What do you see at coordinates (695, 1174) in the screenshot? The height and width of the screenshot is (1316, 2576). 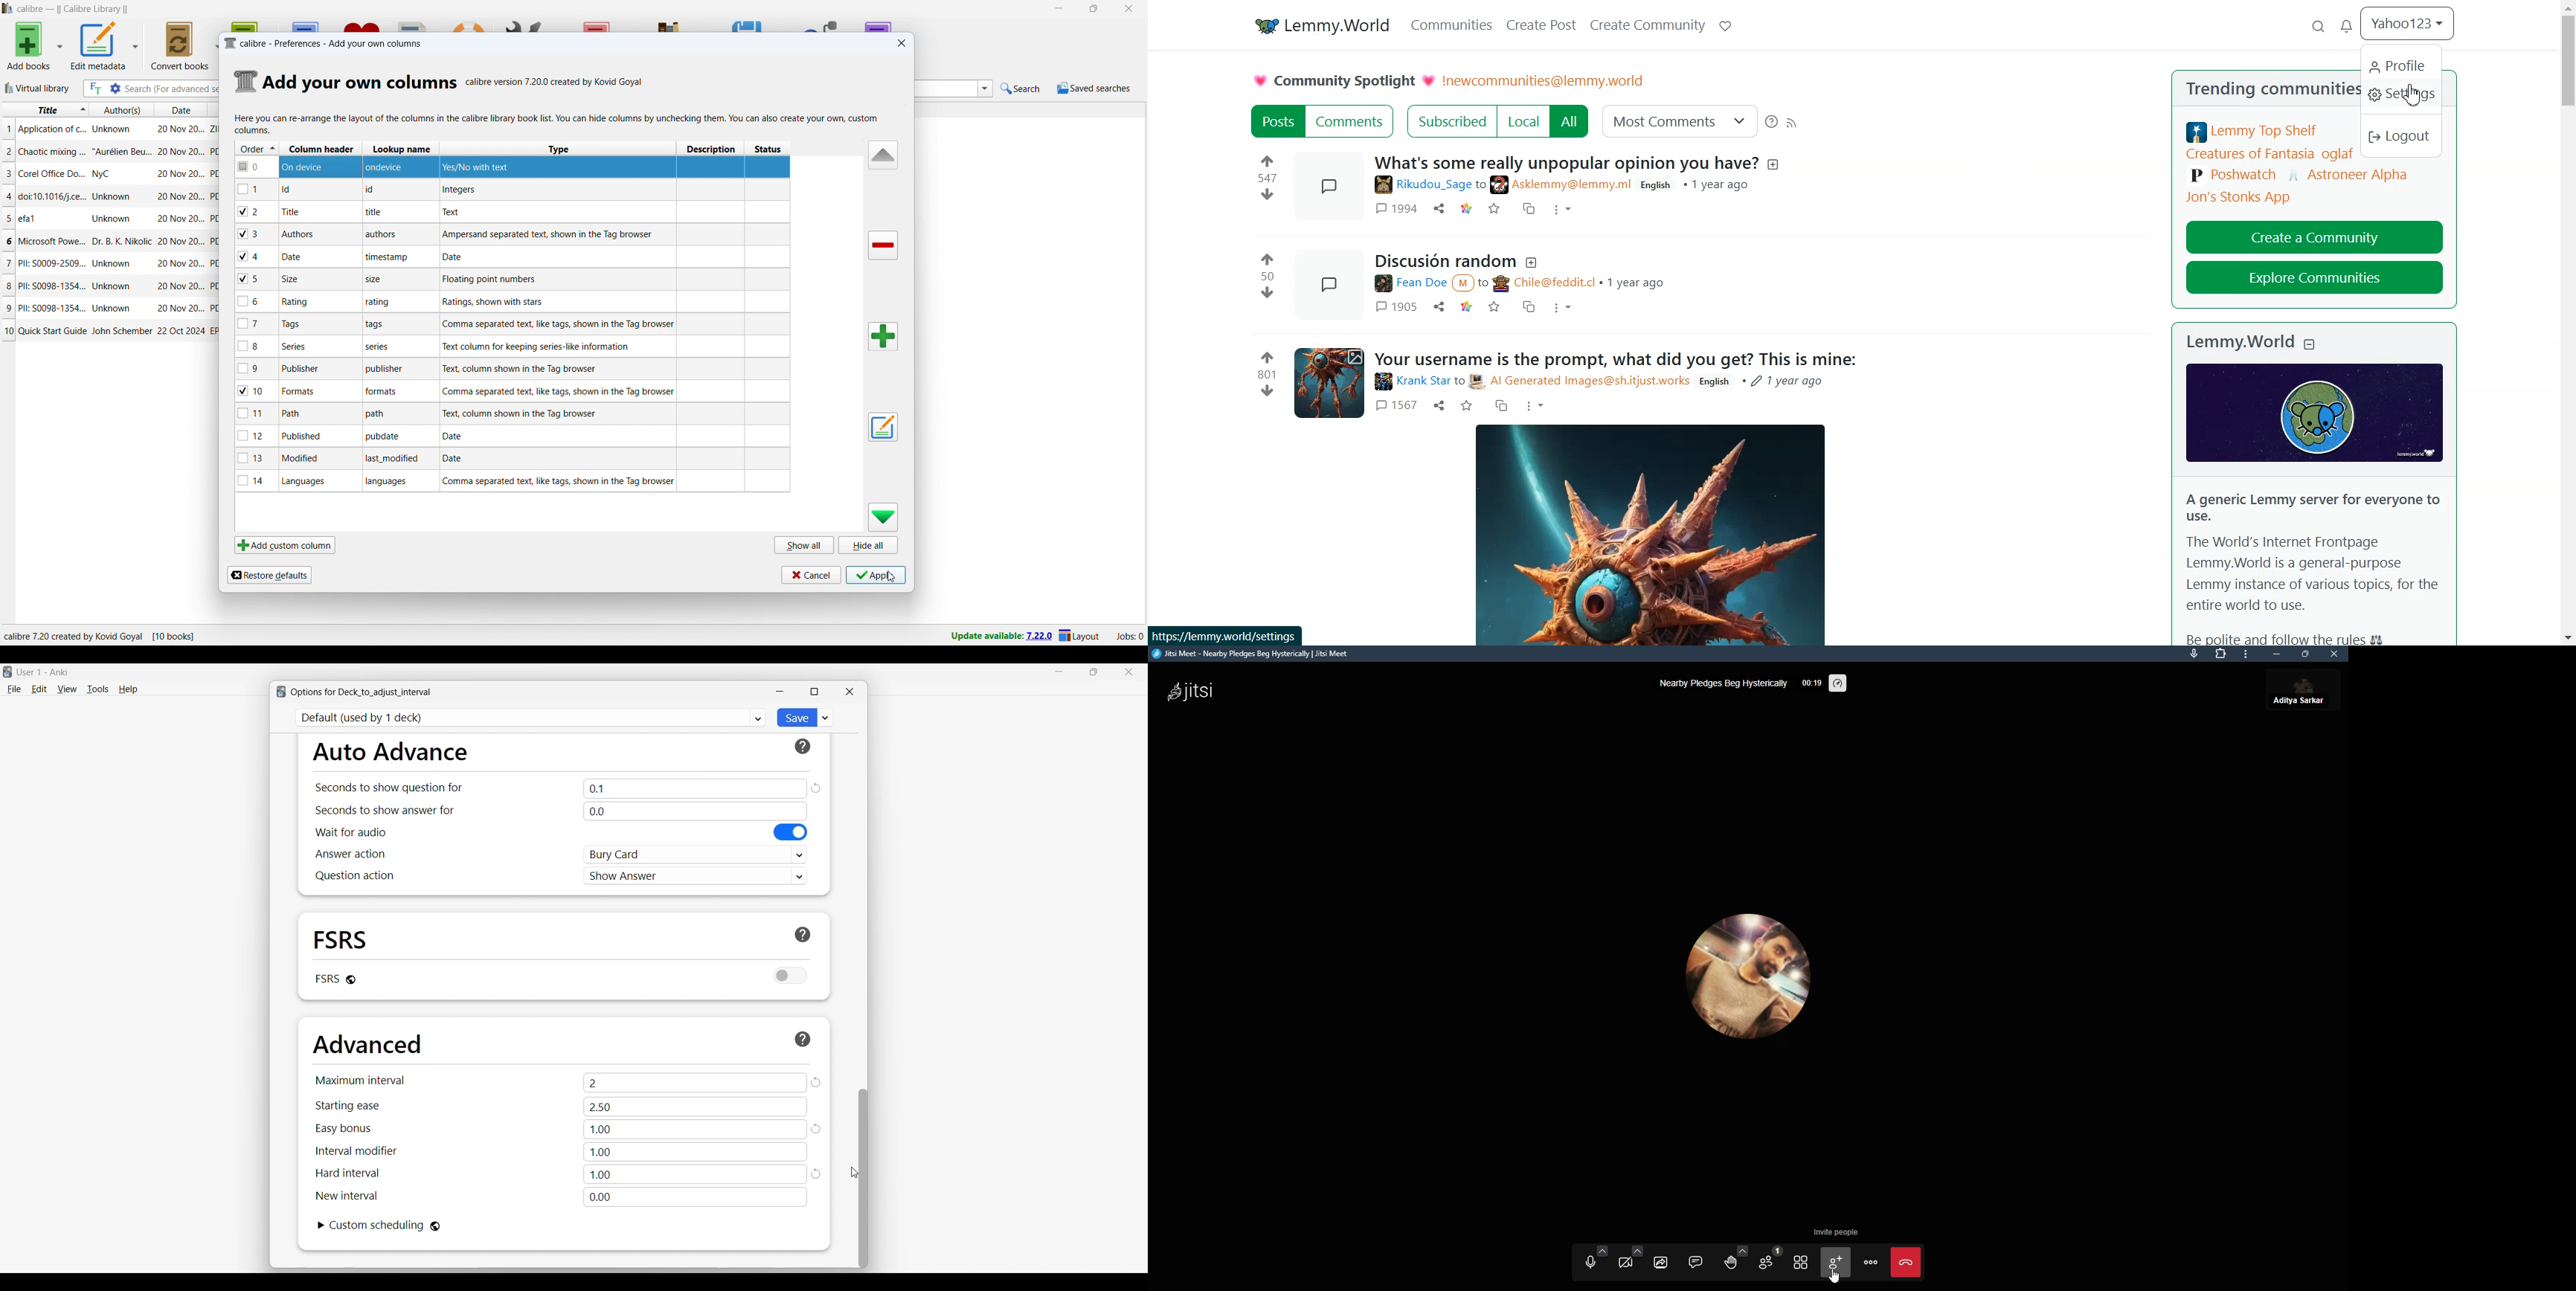 I see `1.00` at bounding box center [695, 1174].